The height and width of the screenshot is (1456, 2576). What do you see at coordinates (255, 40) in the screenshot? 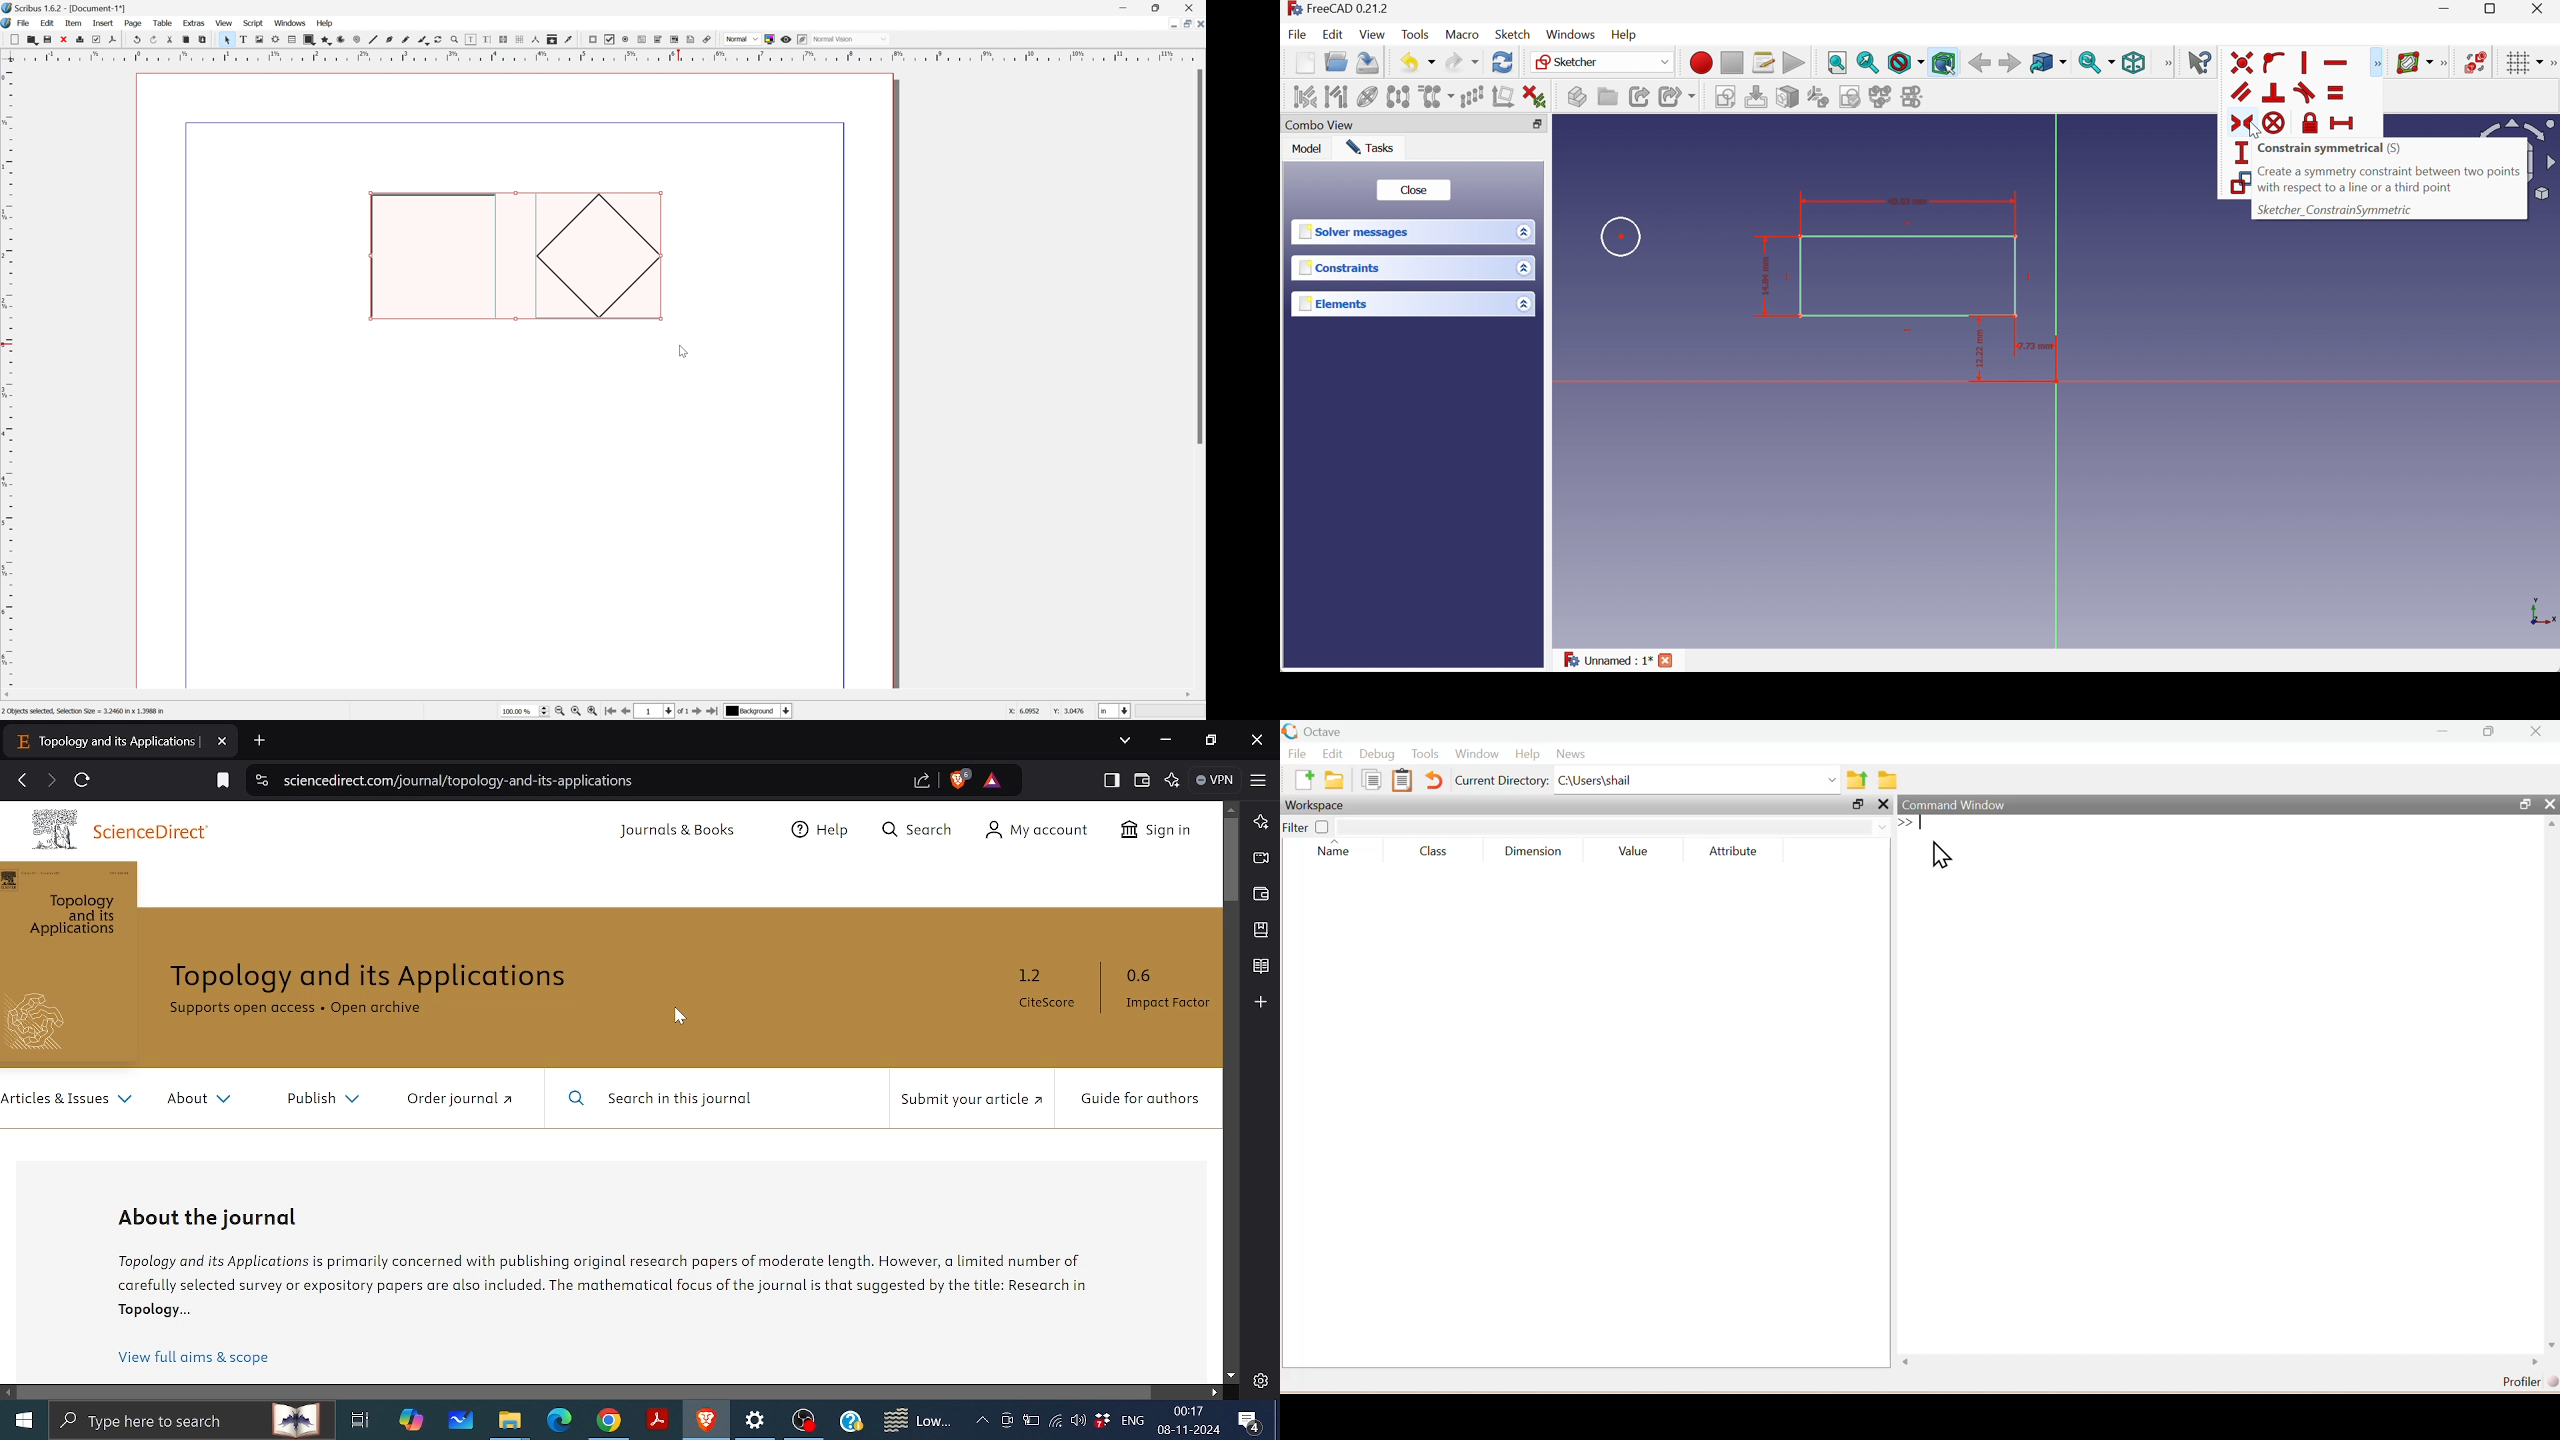
I see `image frame` at bounding box center [255, 40].